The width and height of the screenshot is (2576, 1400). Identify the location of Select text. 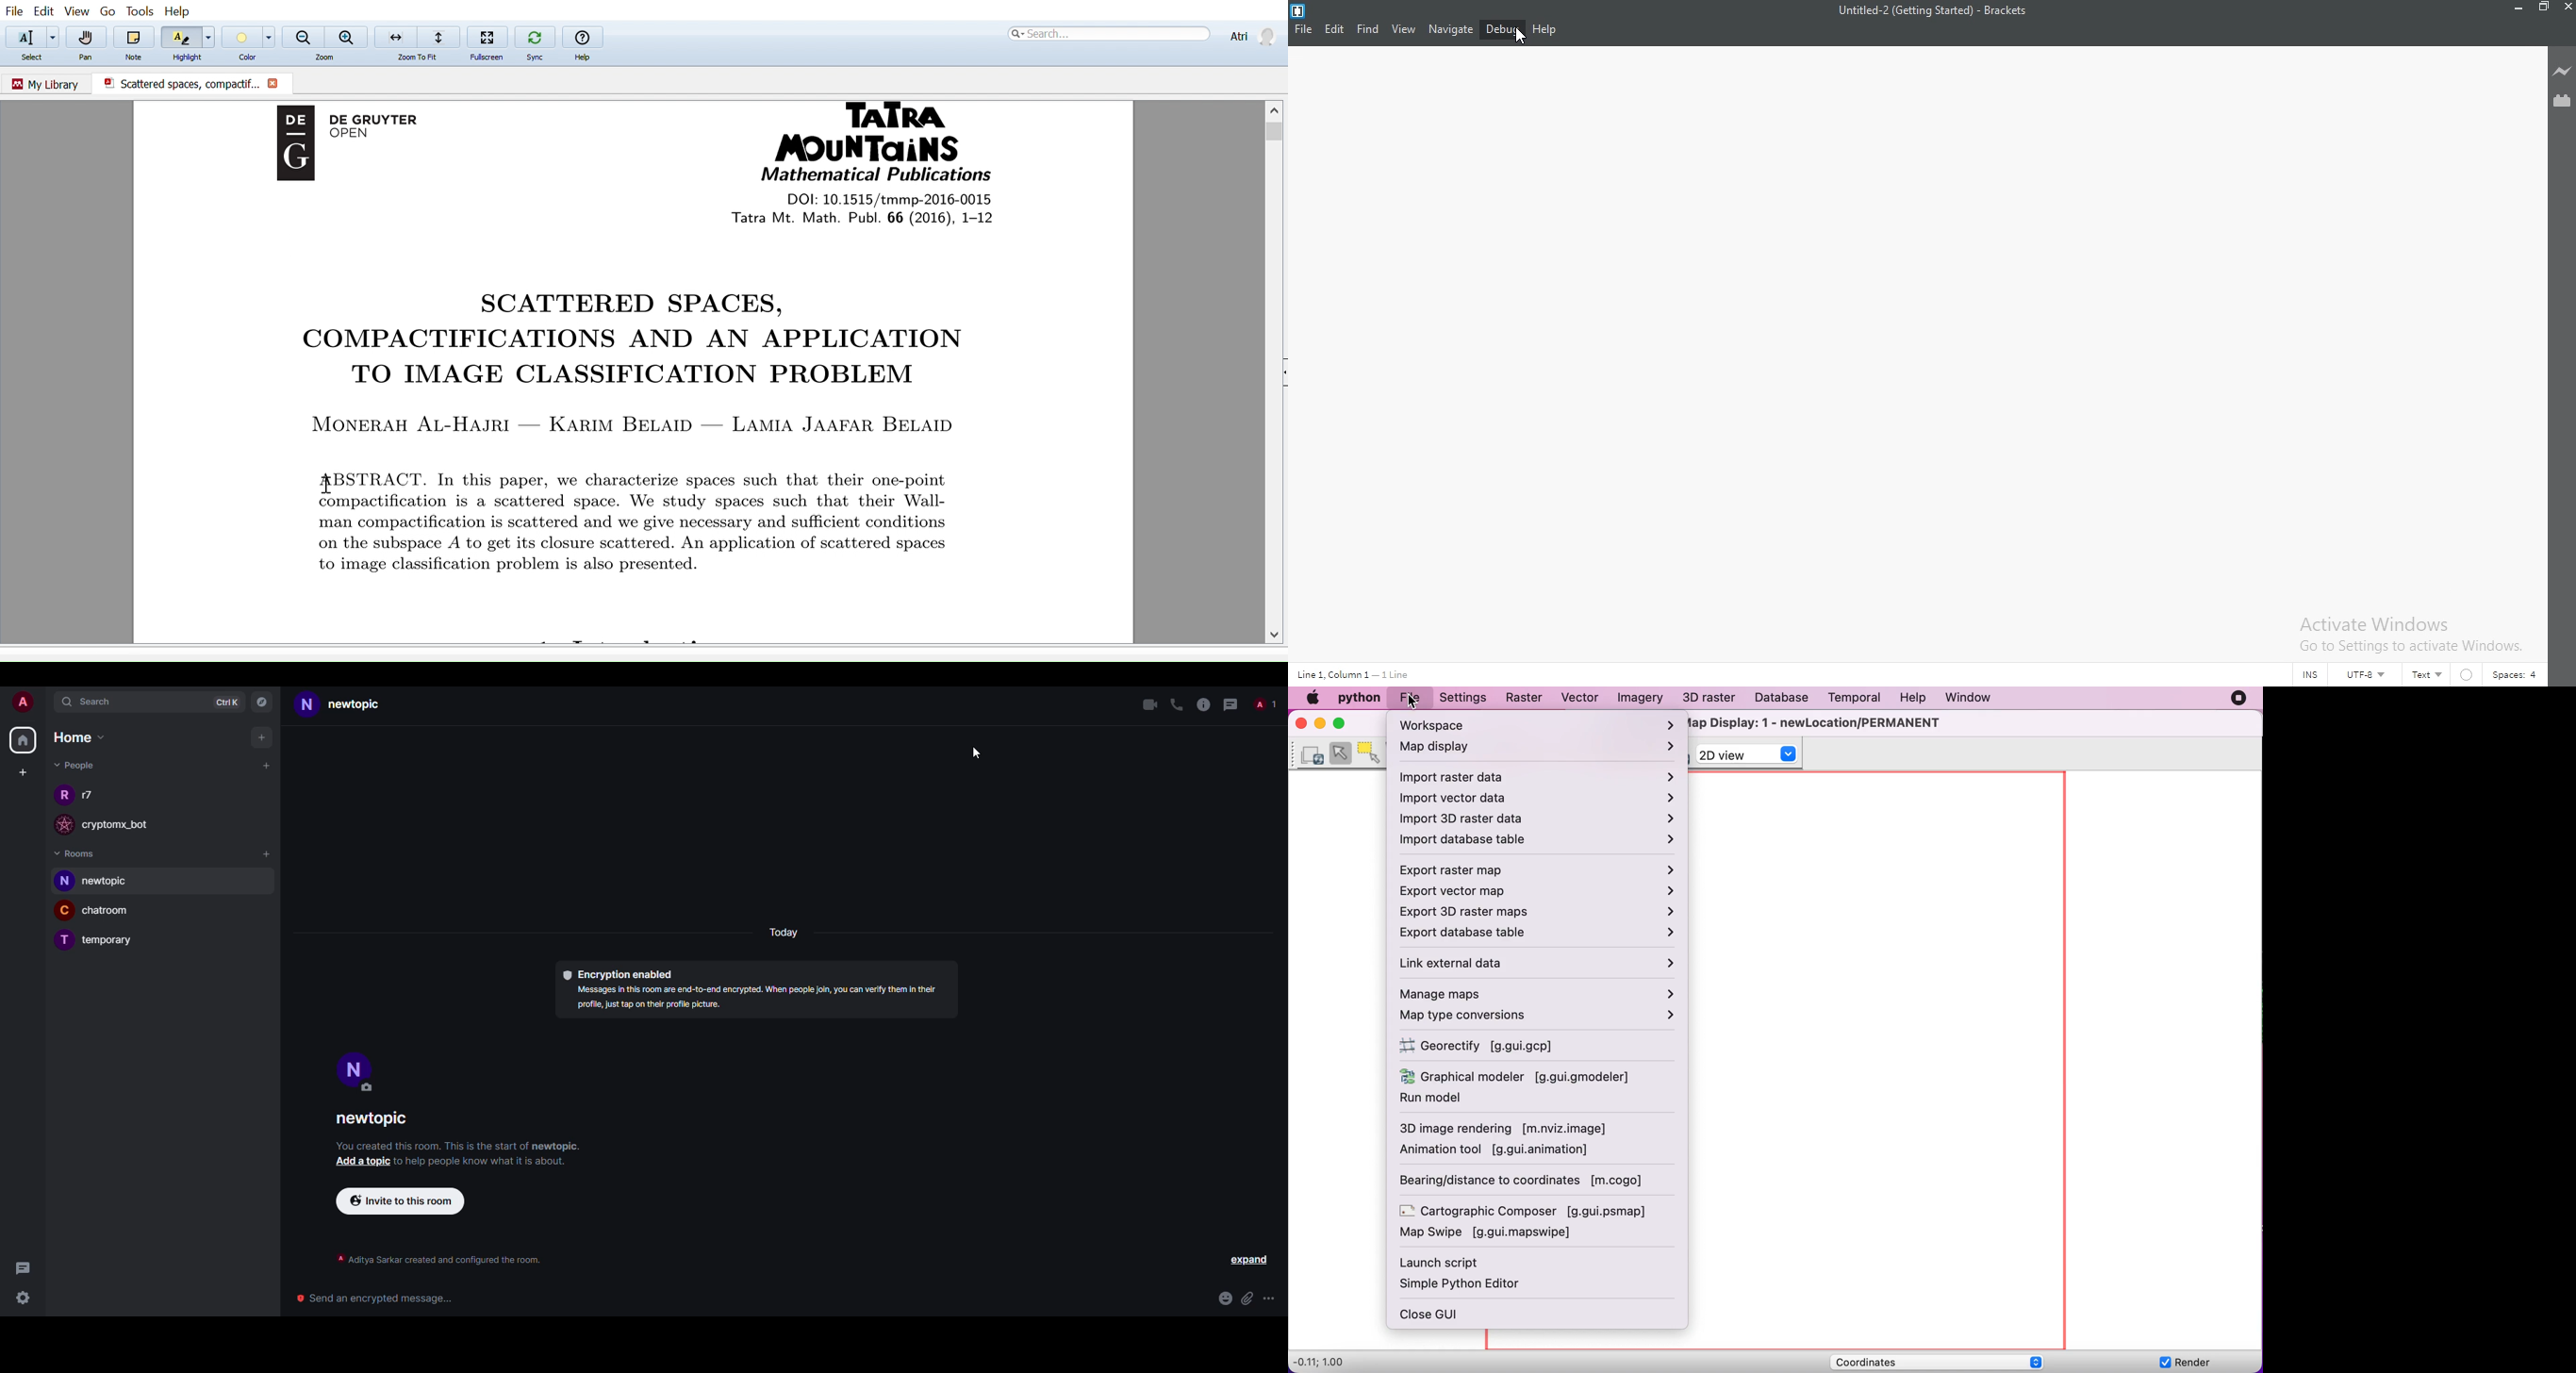
(23, 37).